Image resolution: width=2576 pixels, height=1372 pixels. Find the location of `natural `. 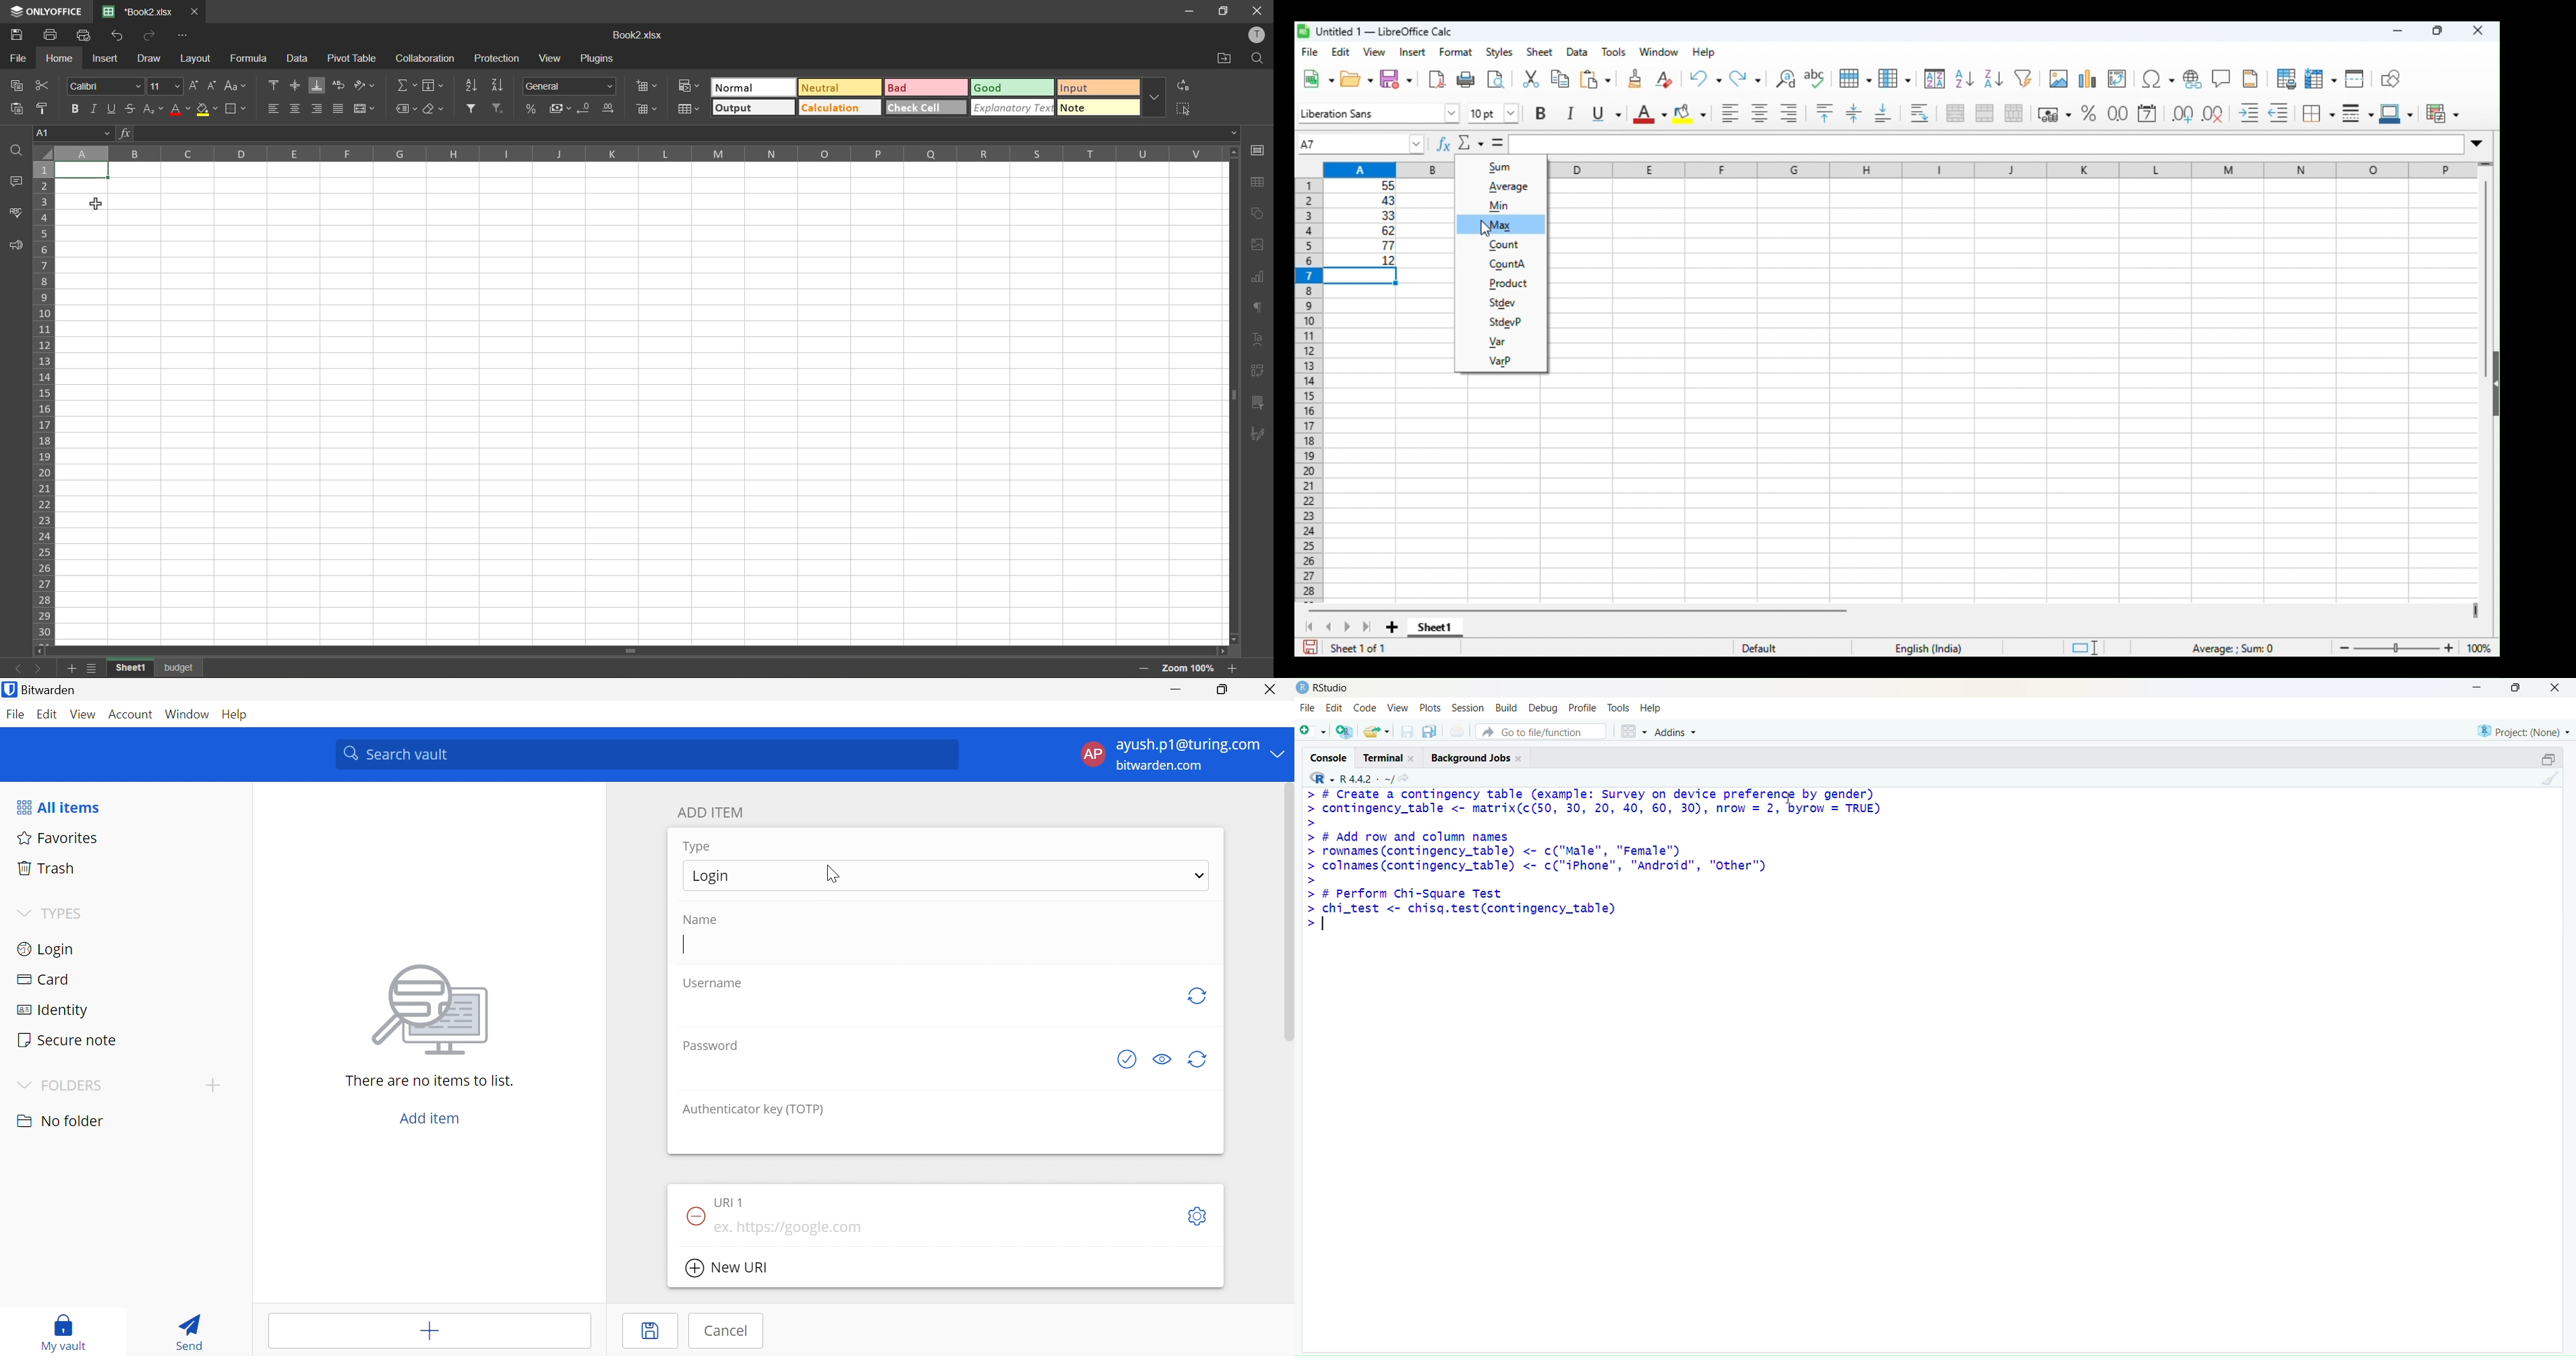

natural  is located at coordinates (754, 86).